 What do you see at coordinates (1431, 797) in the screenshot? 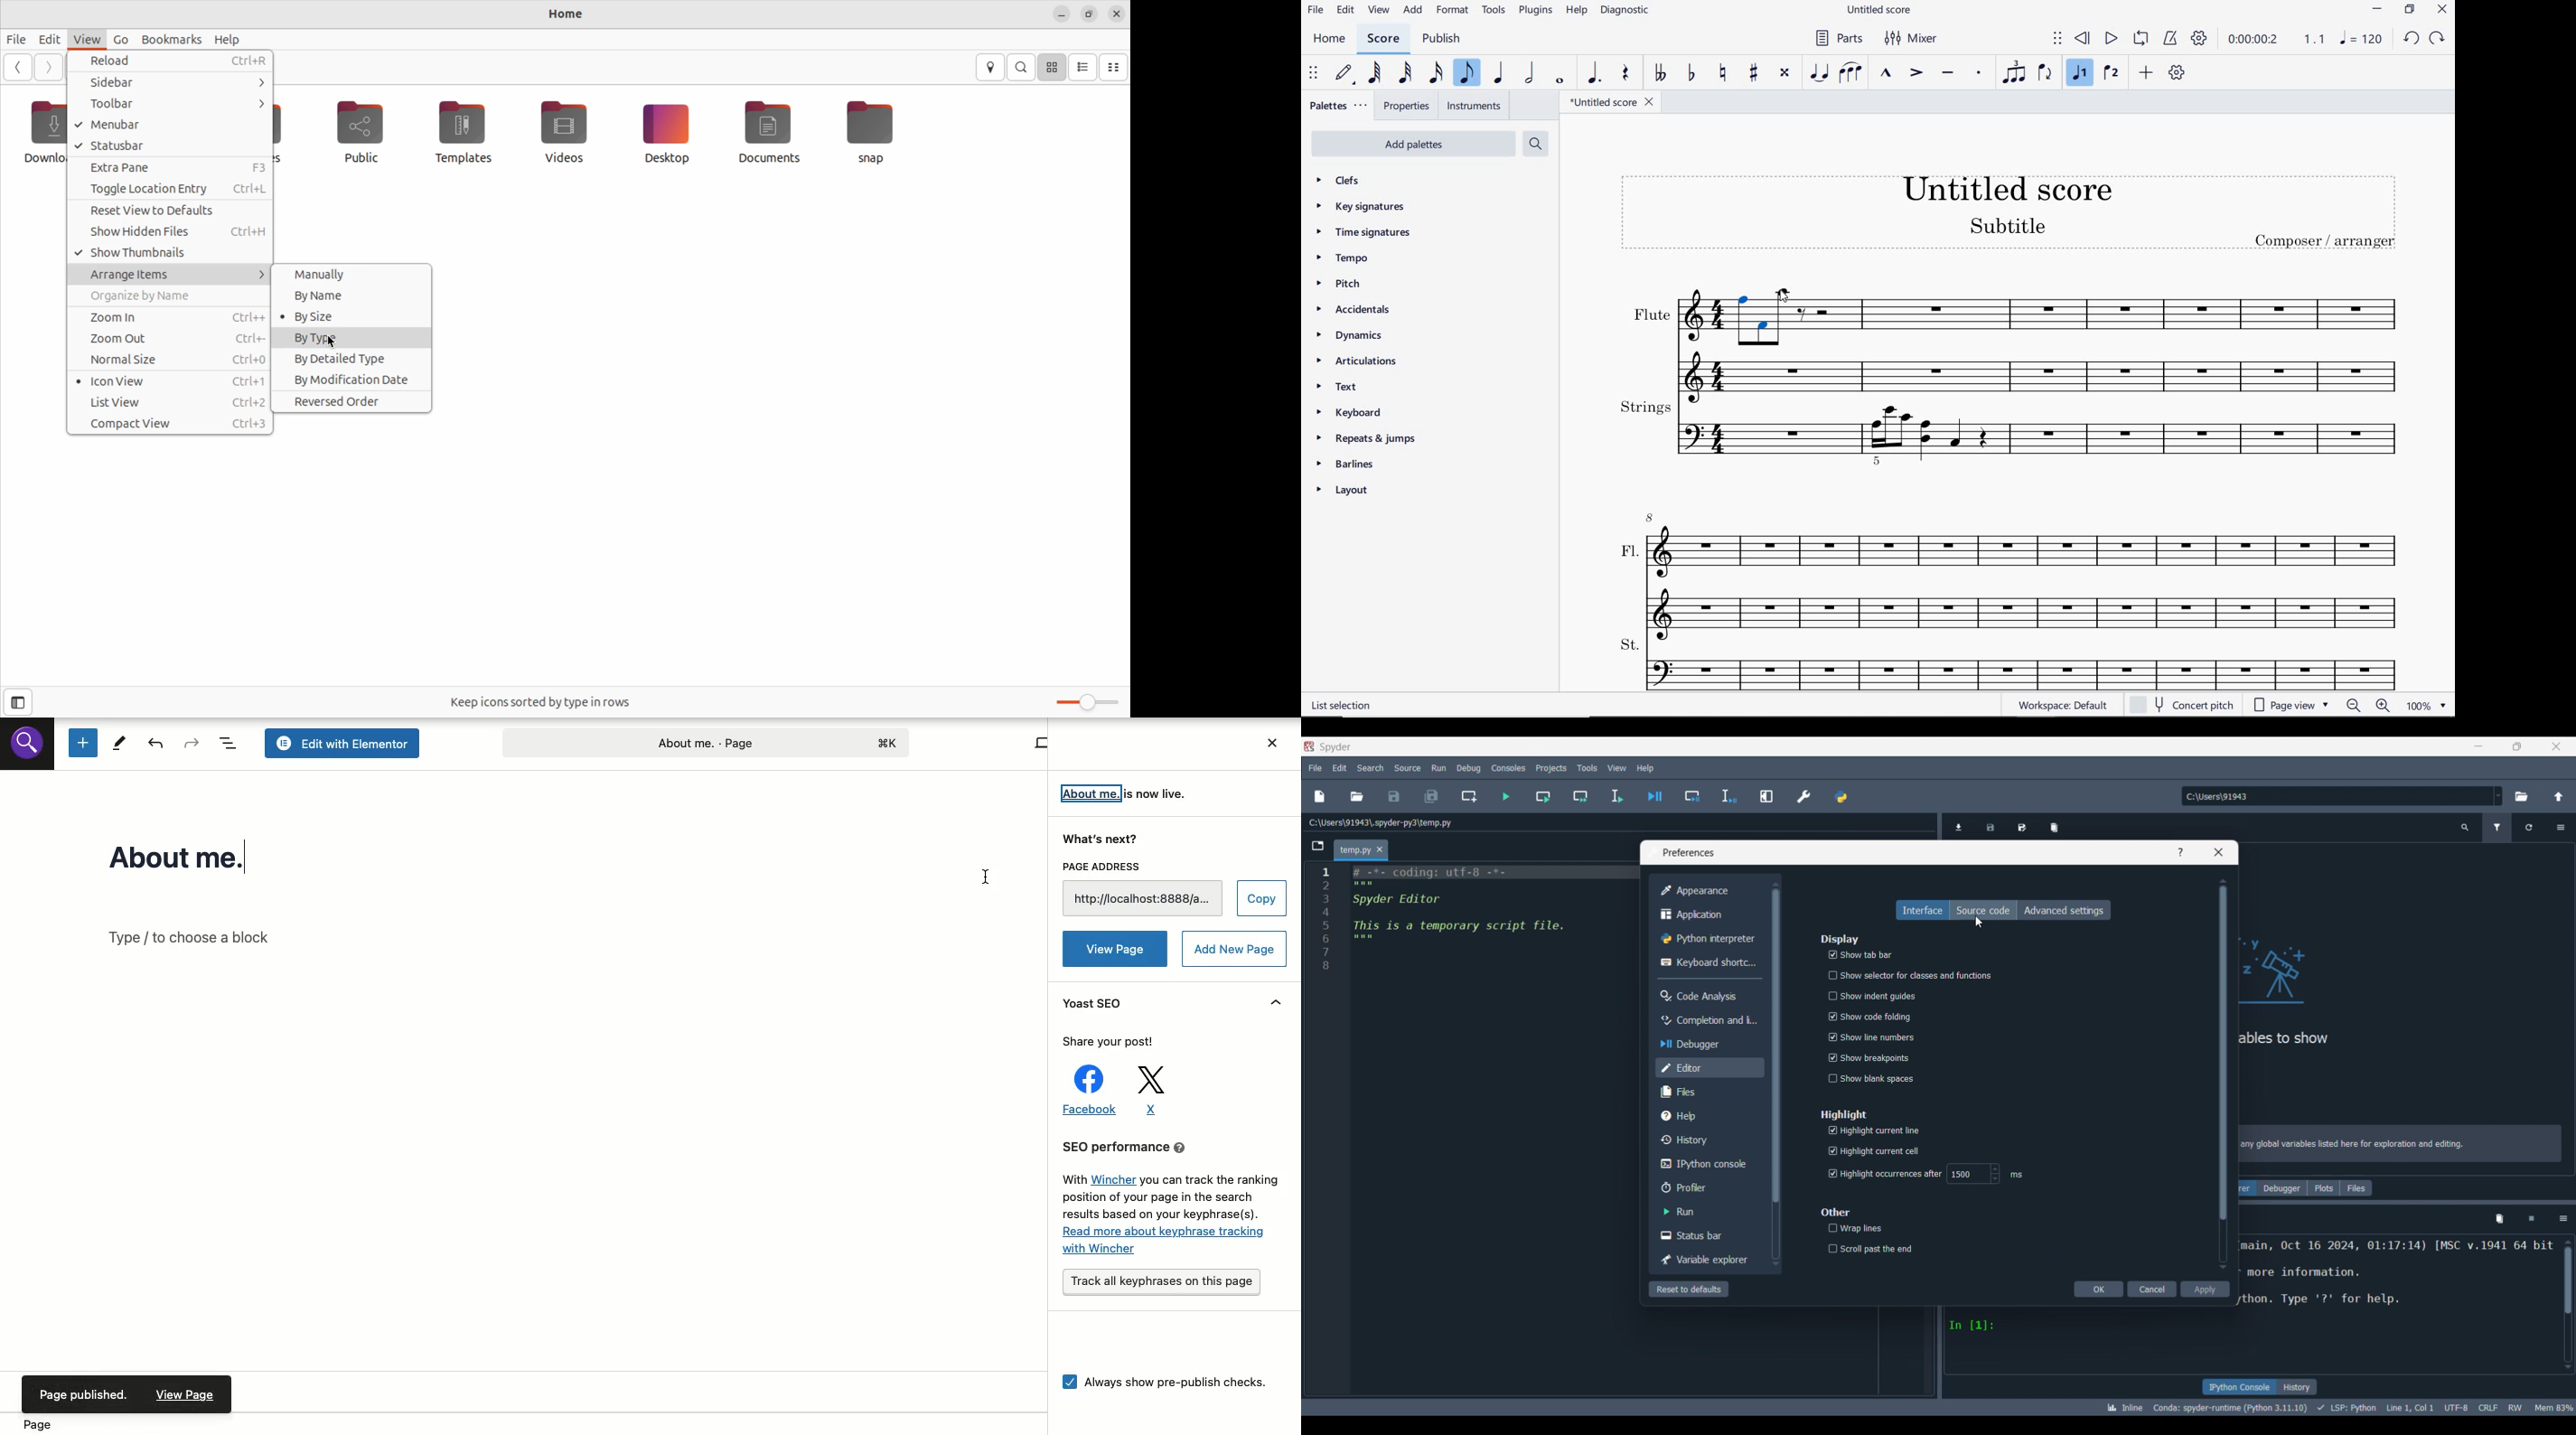
I see `Save all files` at bounding box center [1431, 797].